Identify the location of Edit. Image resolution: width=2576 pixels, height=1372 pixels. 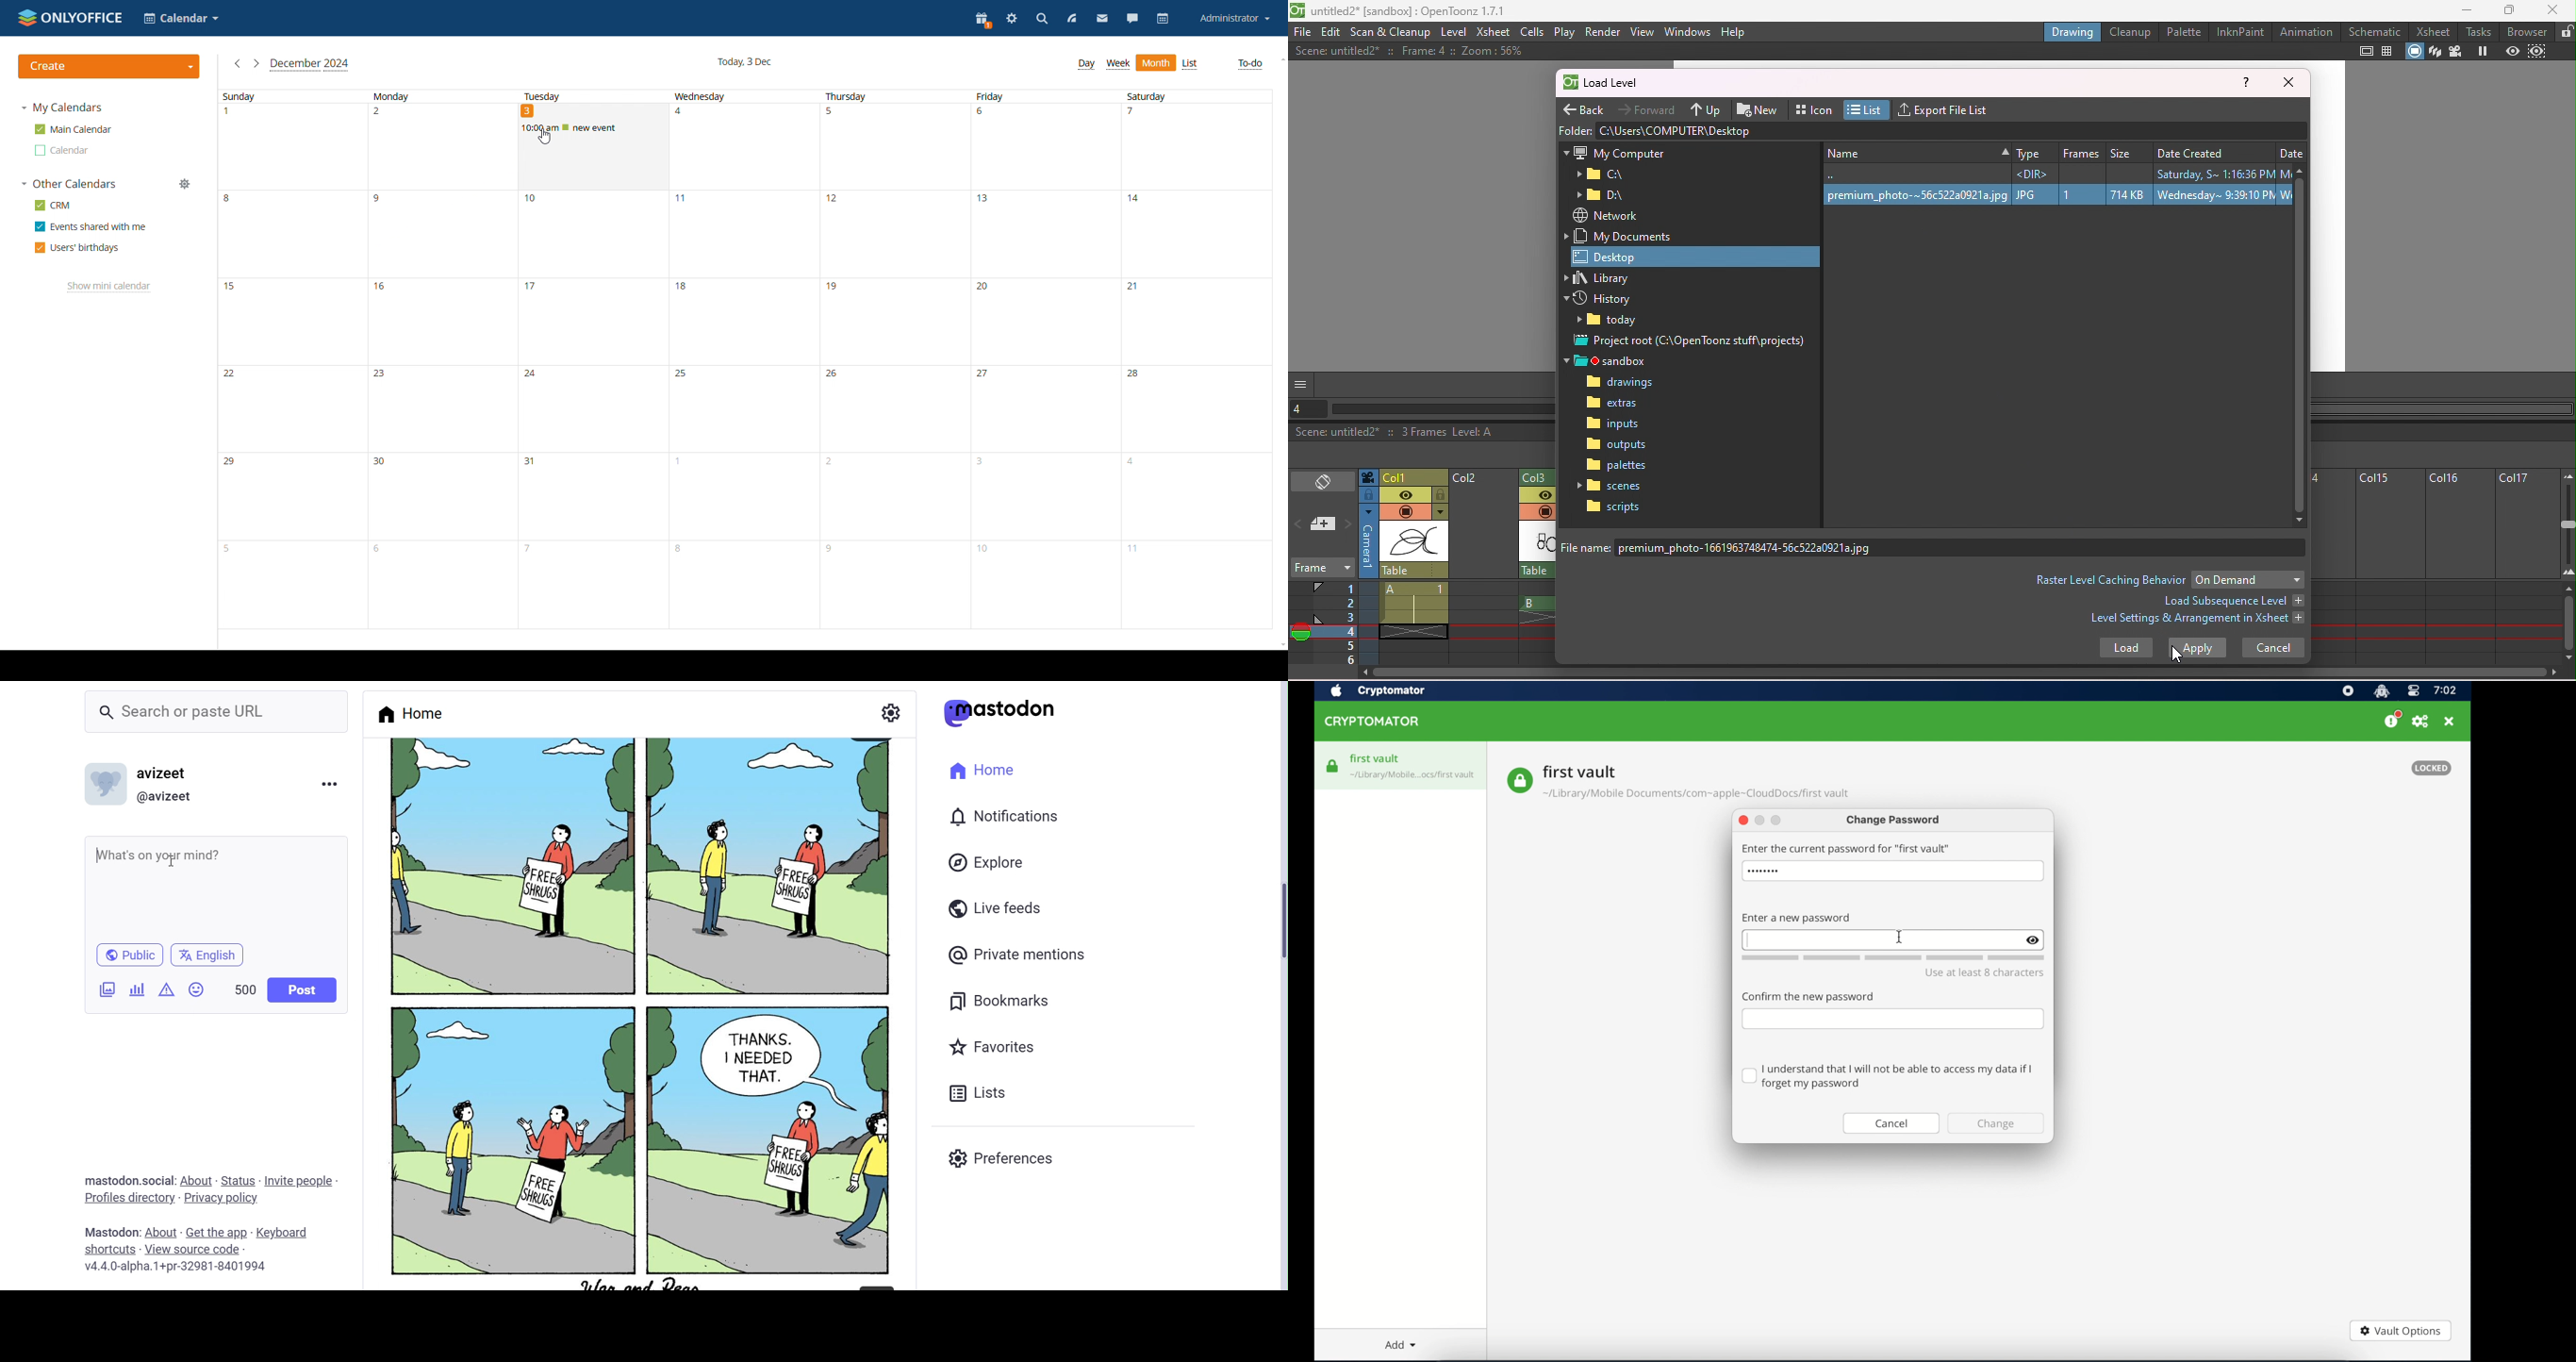
(1332, 32).